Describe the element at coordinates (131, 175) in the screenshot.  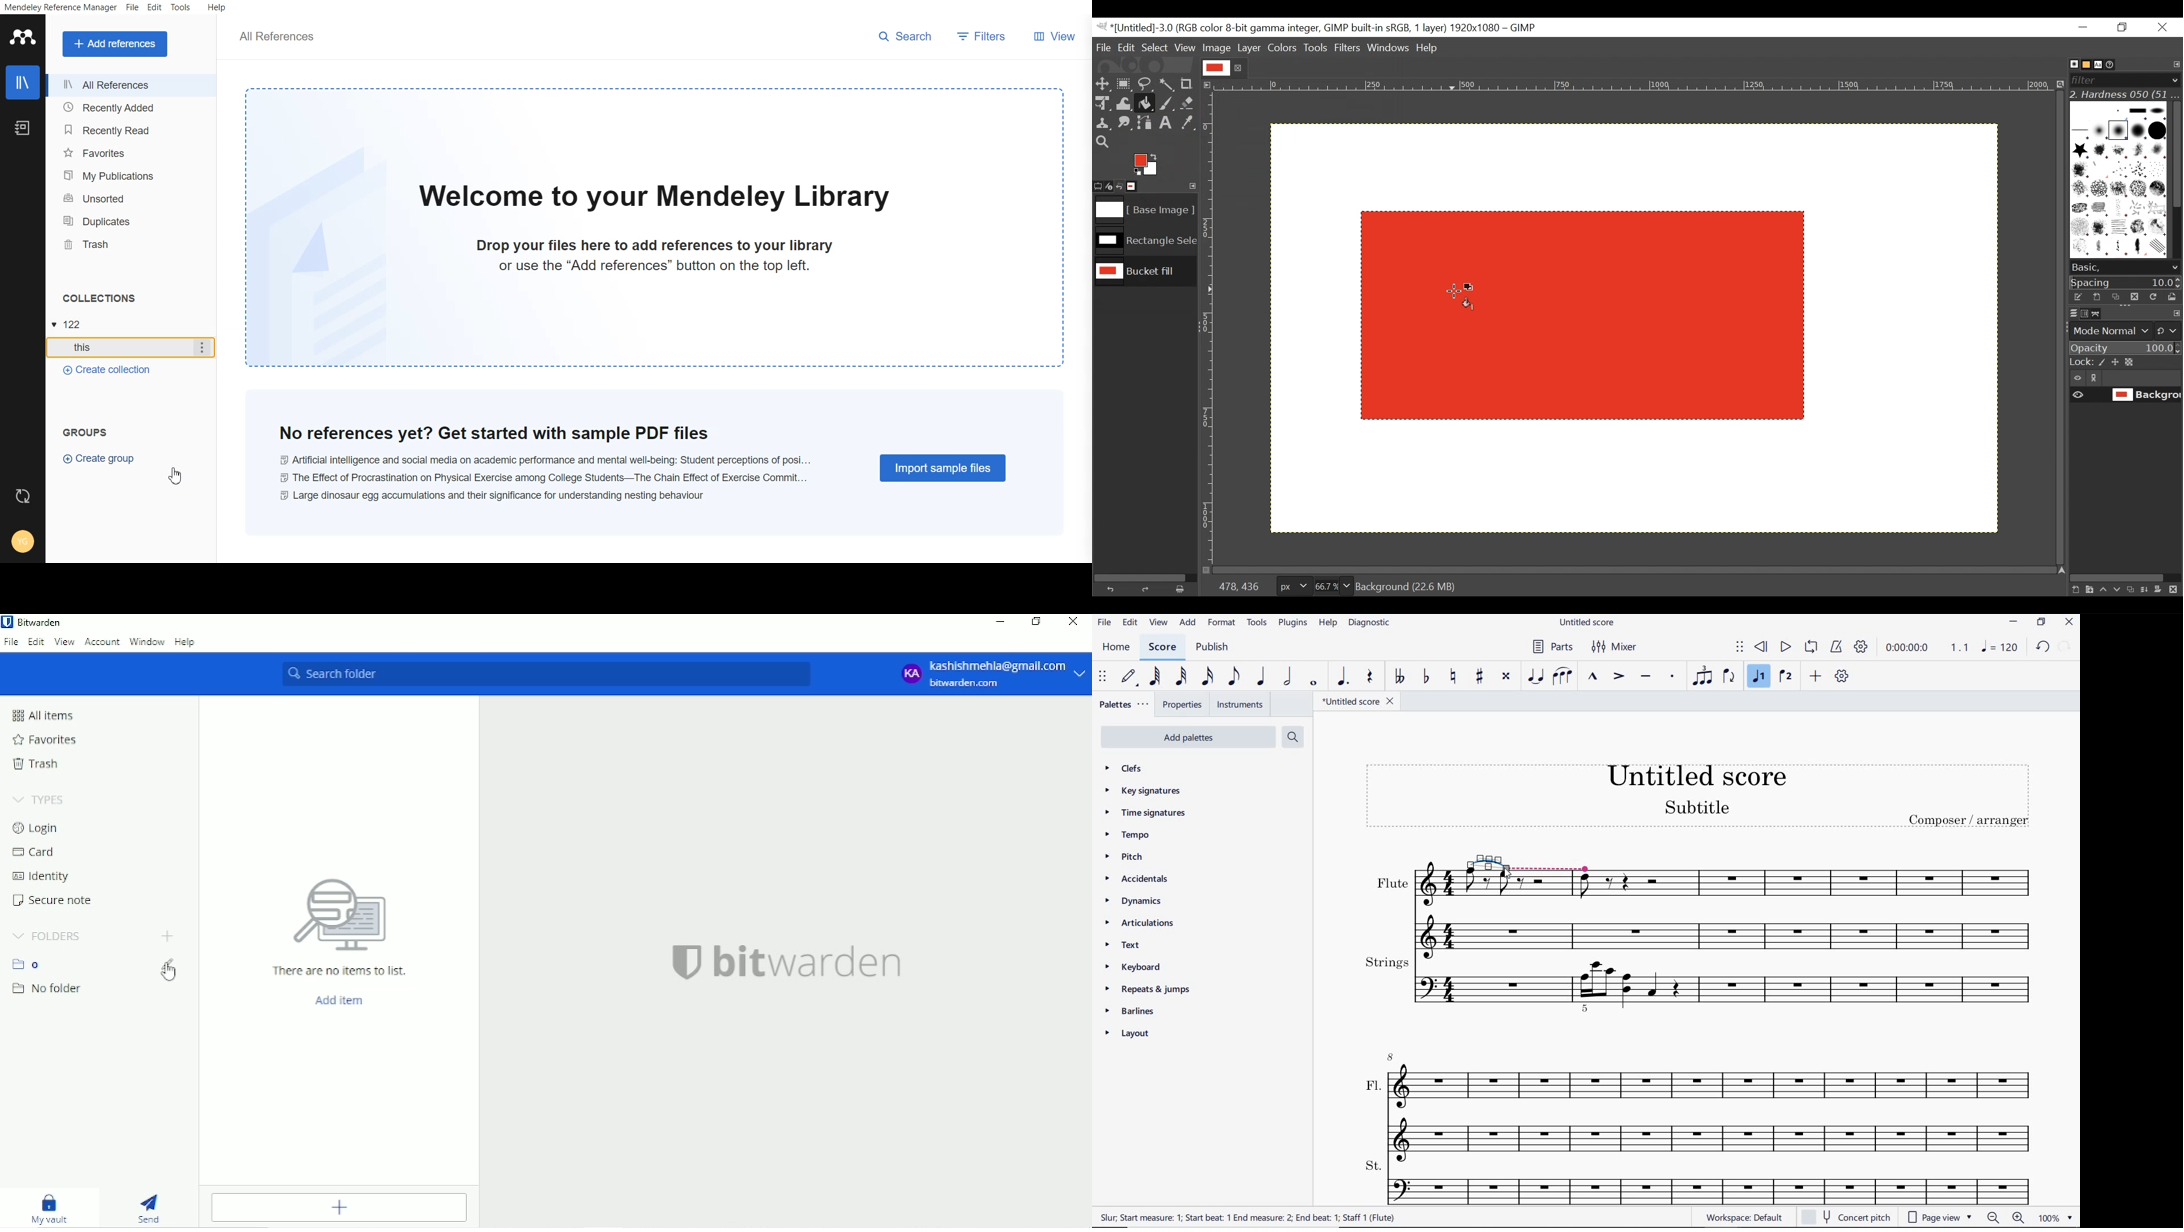
I see `My publications` at that location.